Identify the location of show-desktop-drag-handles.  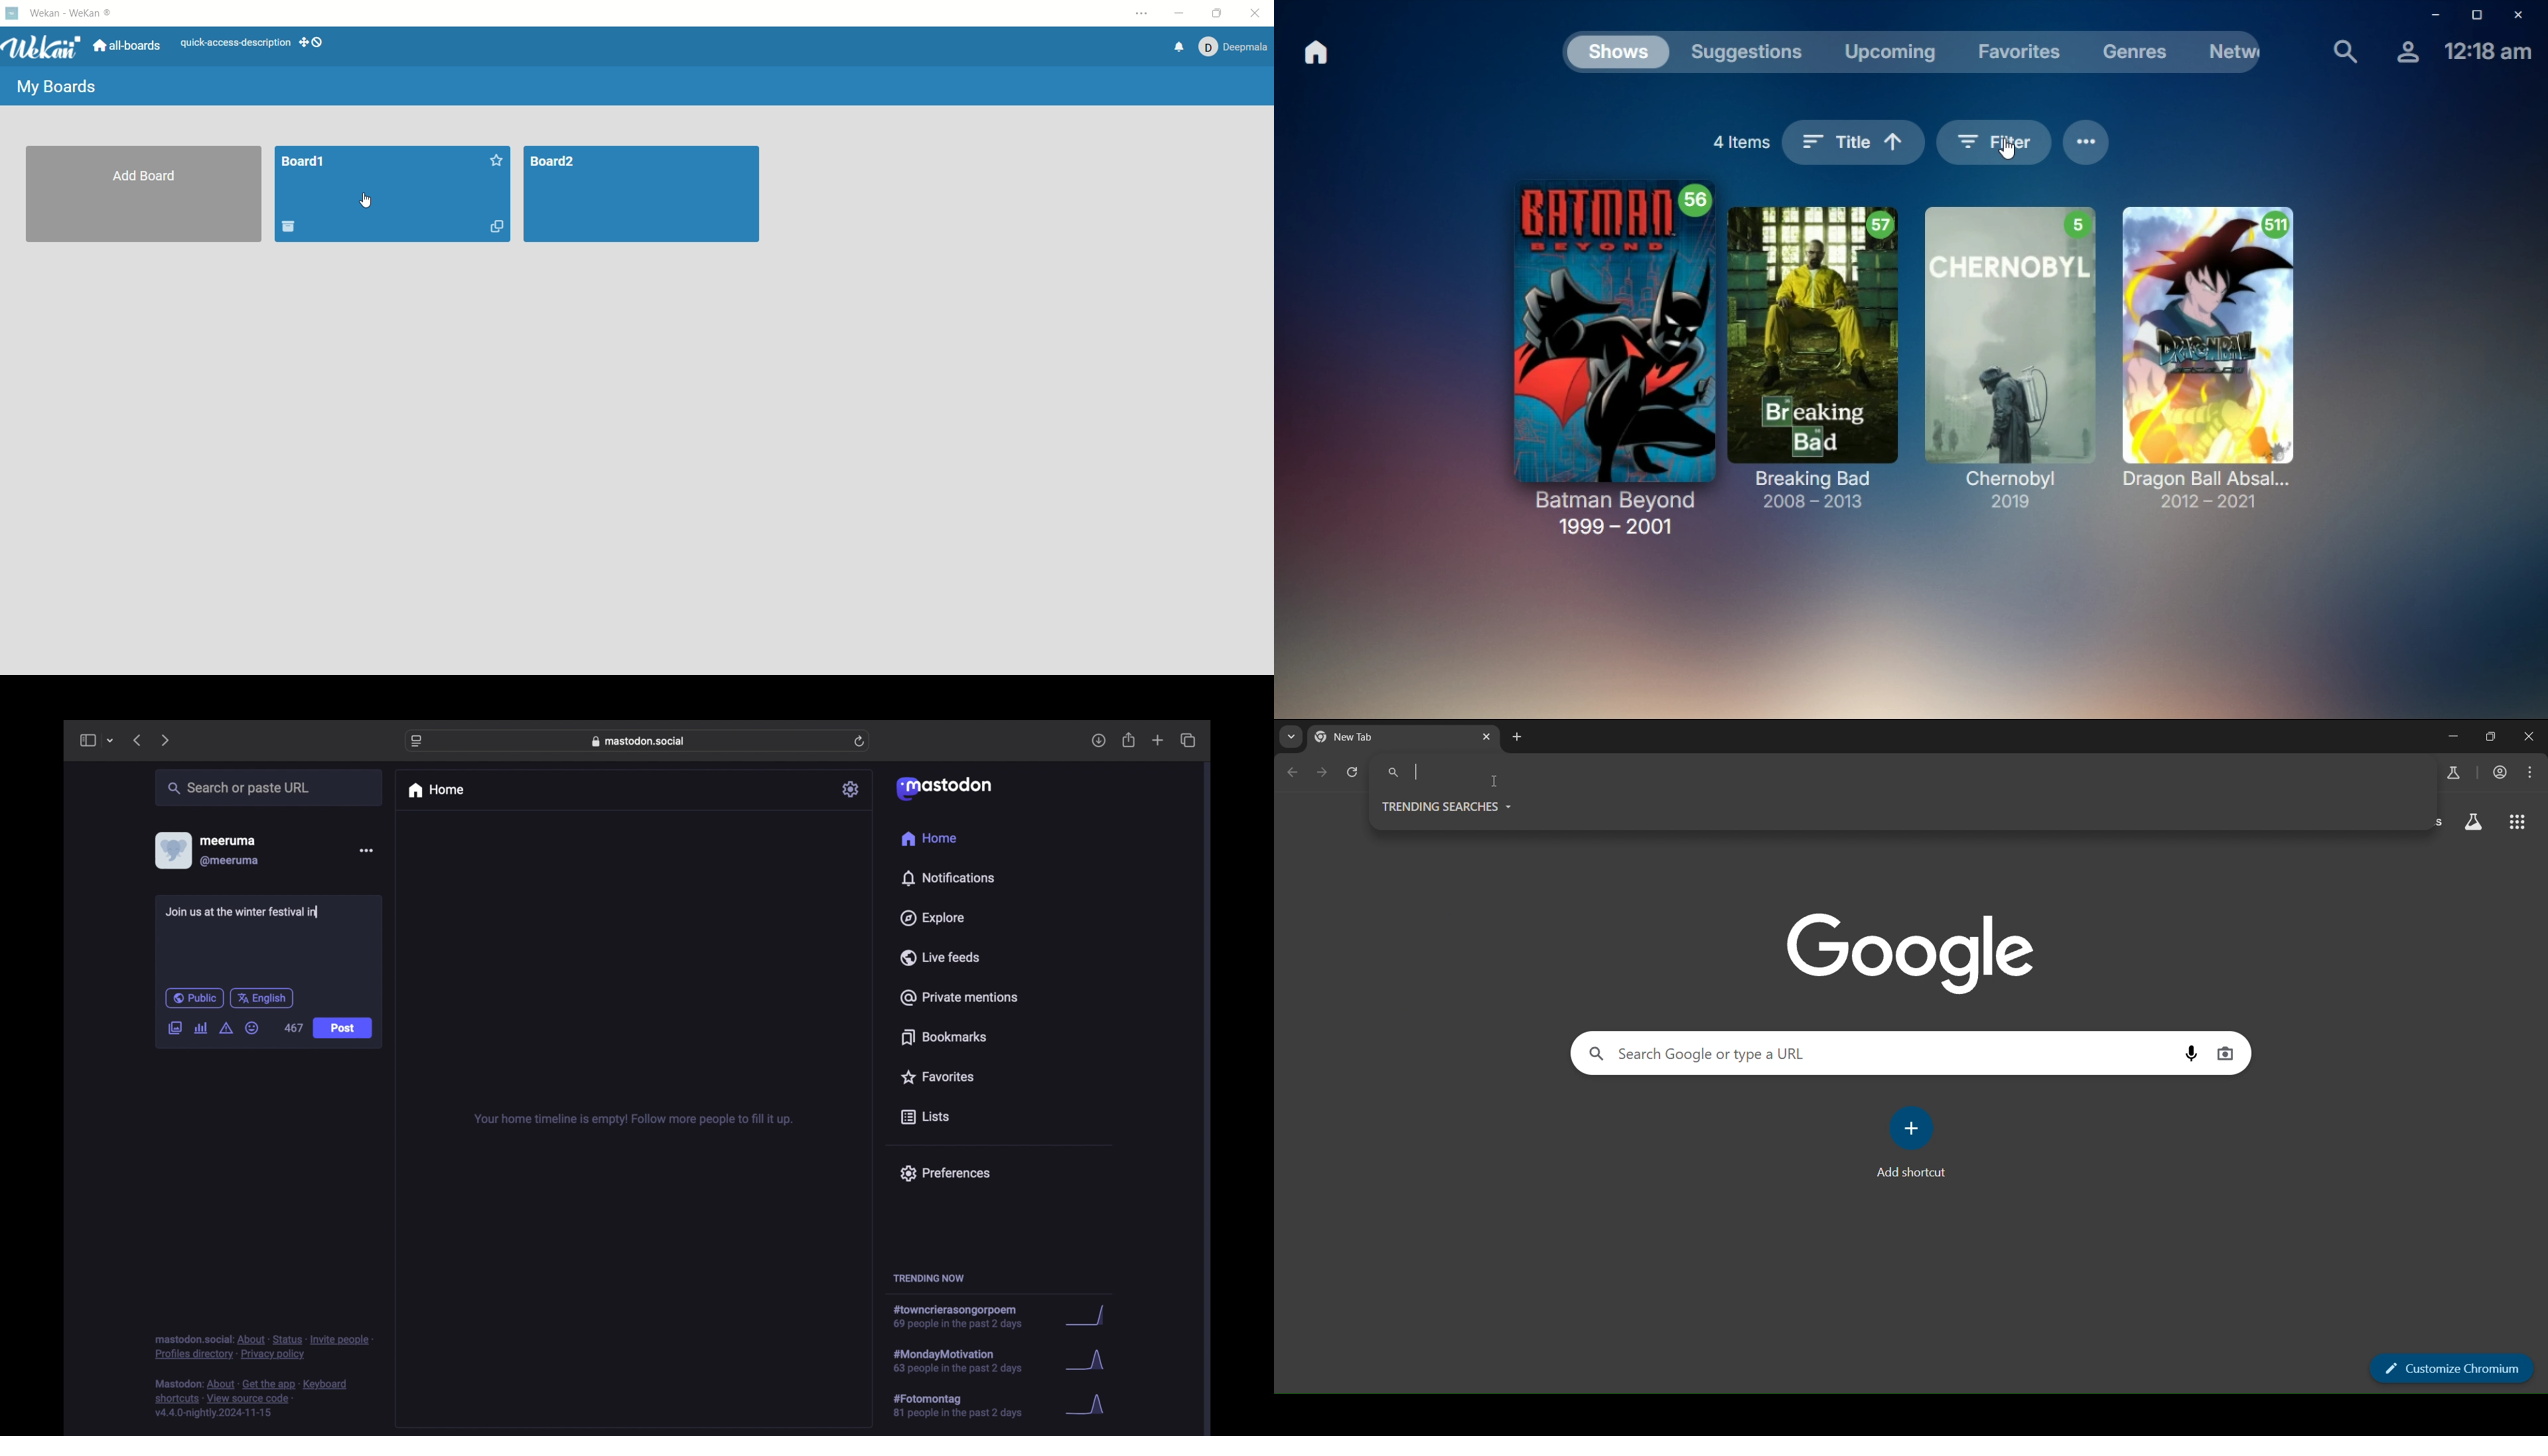
(320, 41).